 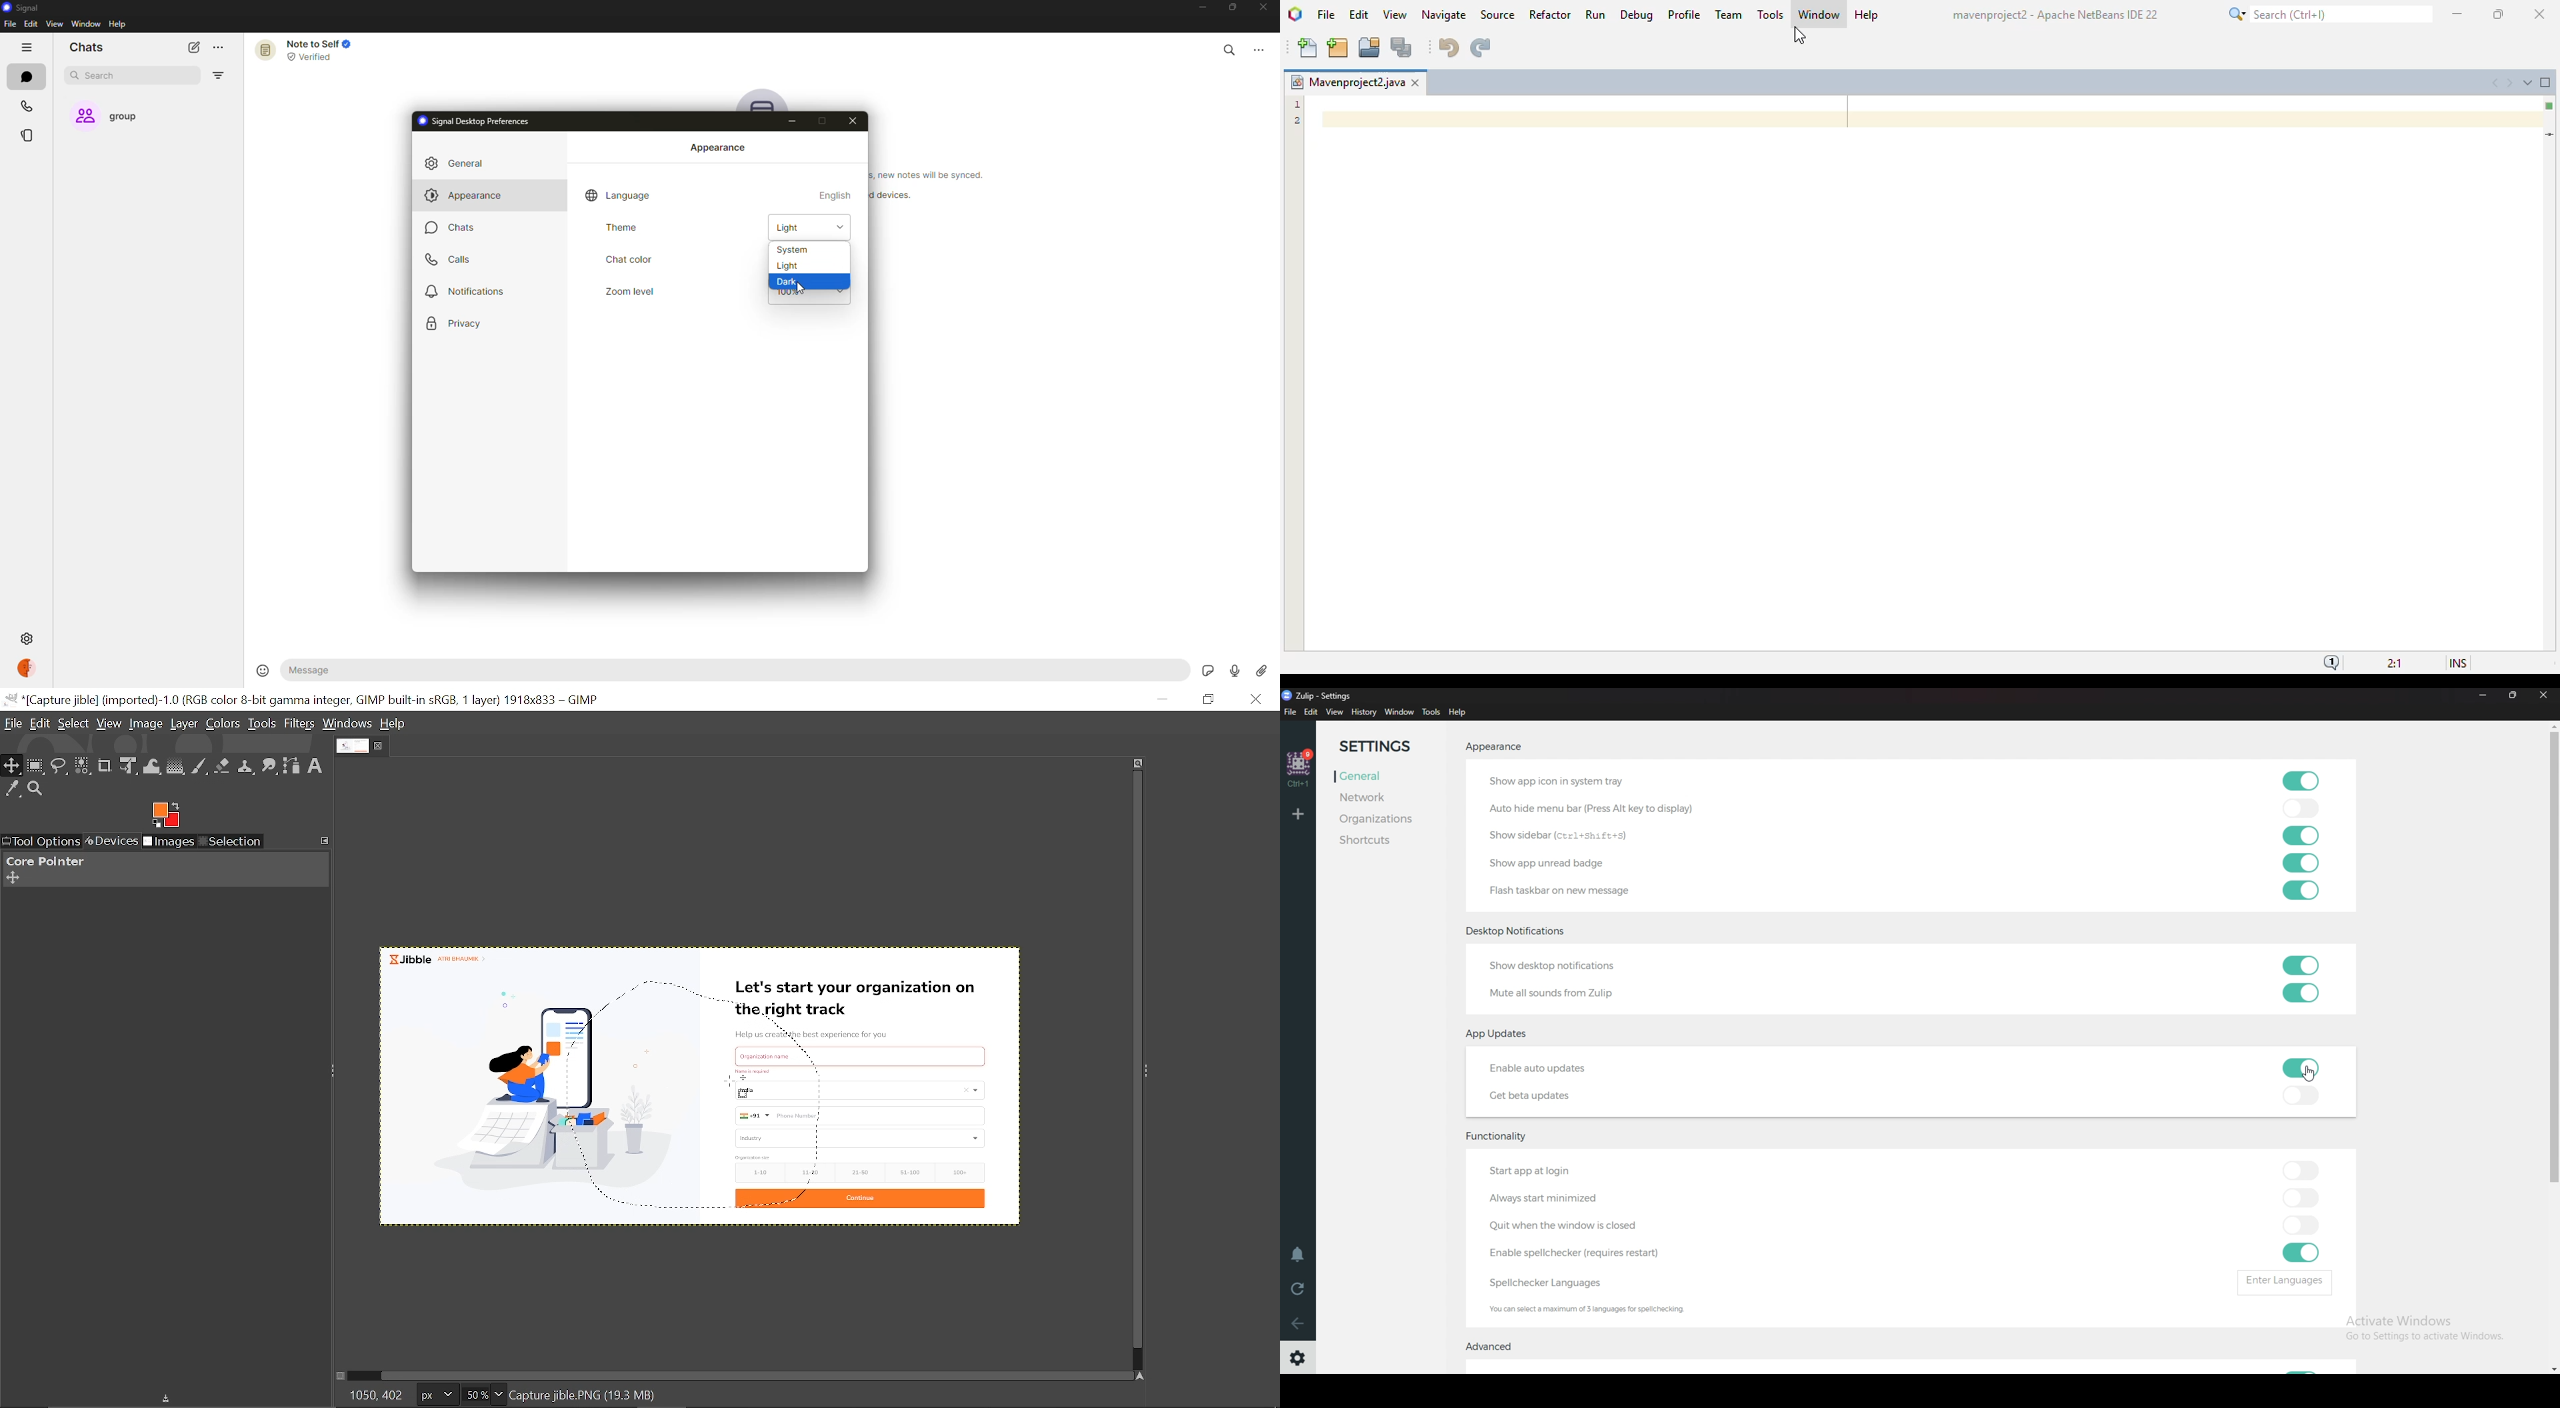 I want to click on chats, so click(x=87, y=48).